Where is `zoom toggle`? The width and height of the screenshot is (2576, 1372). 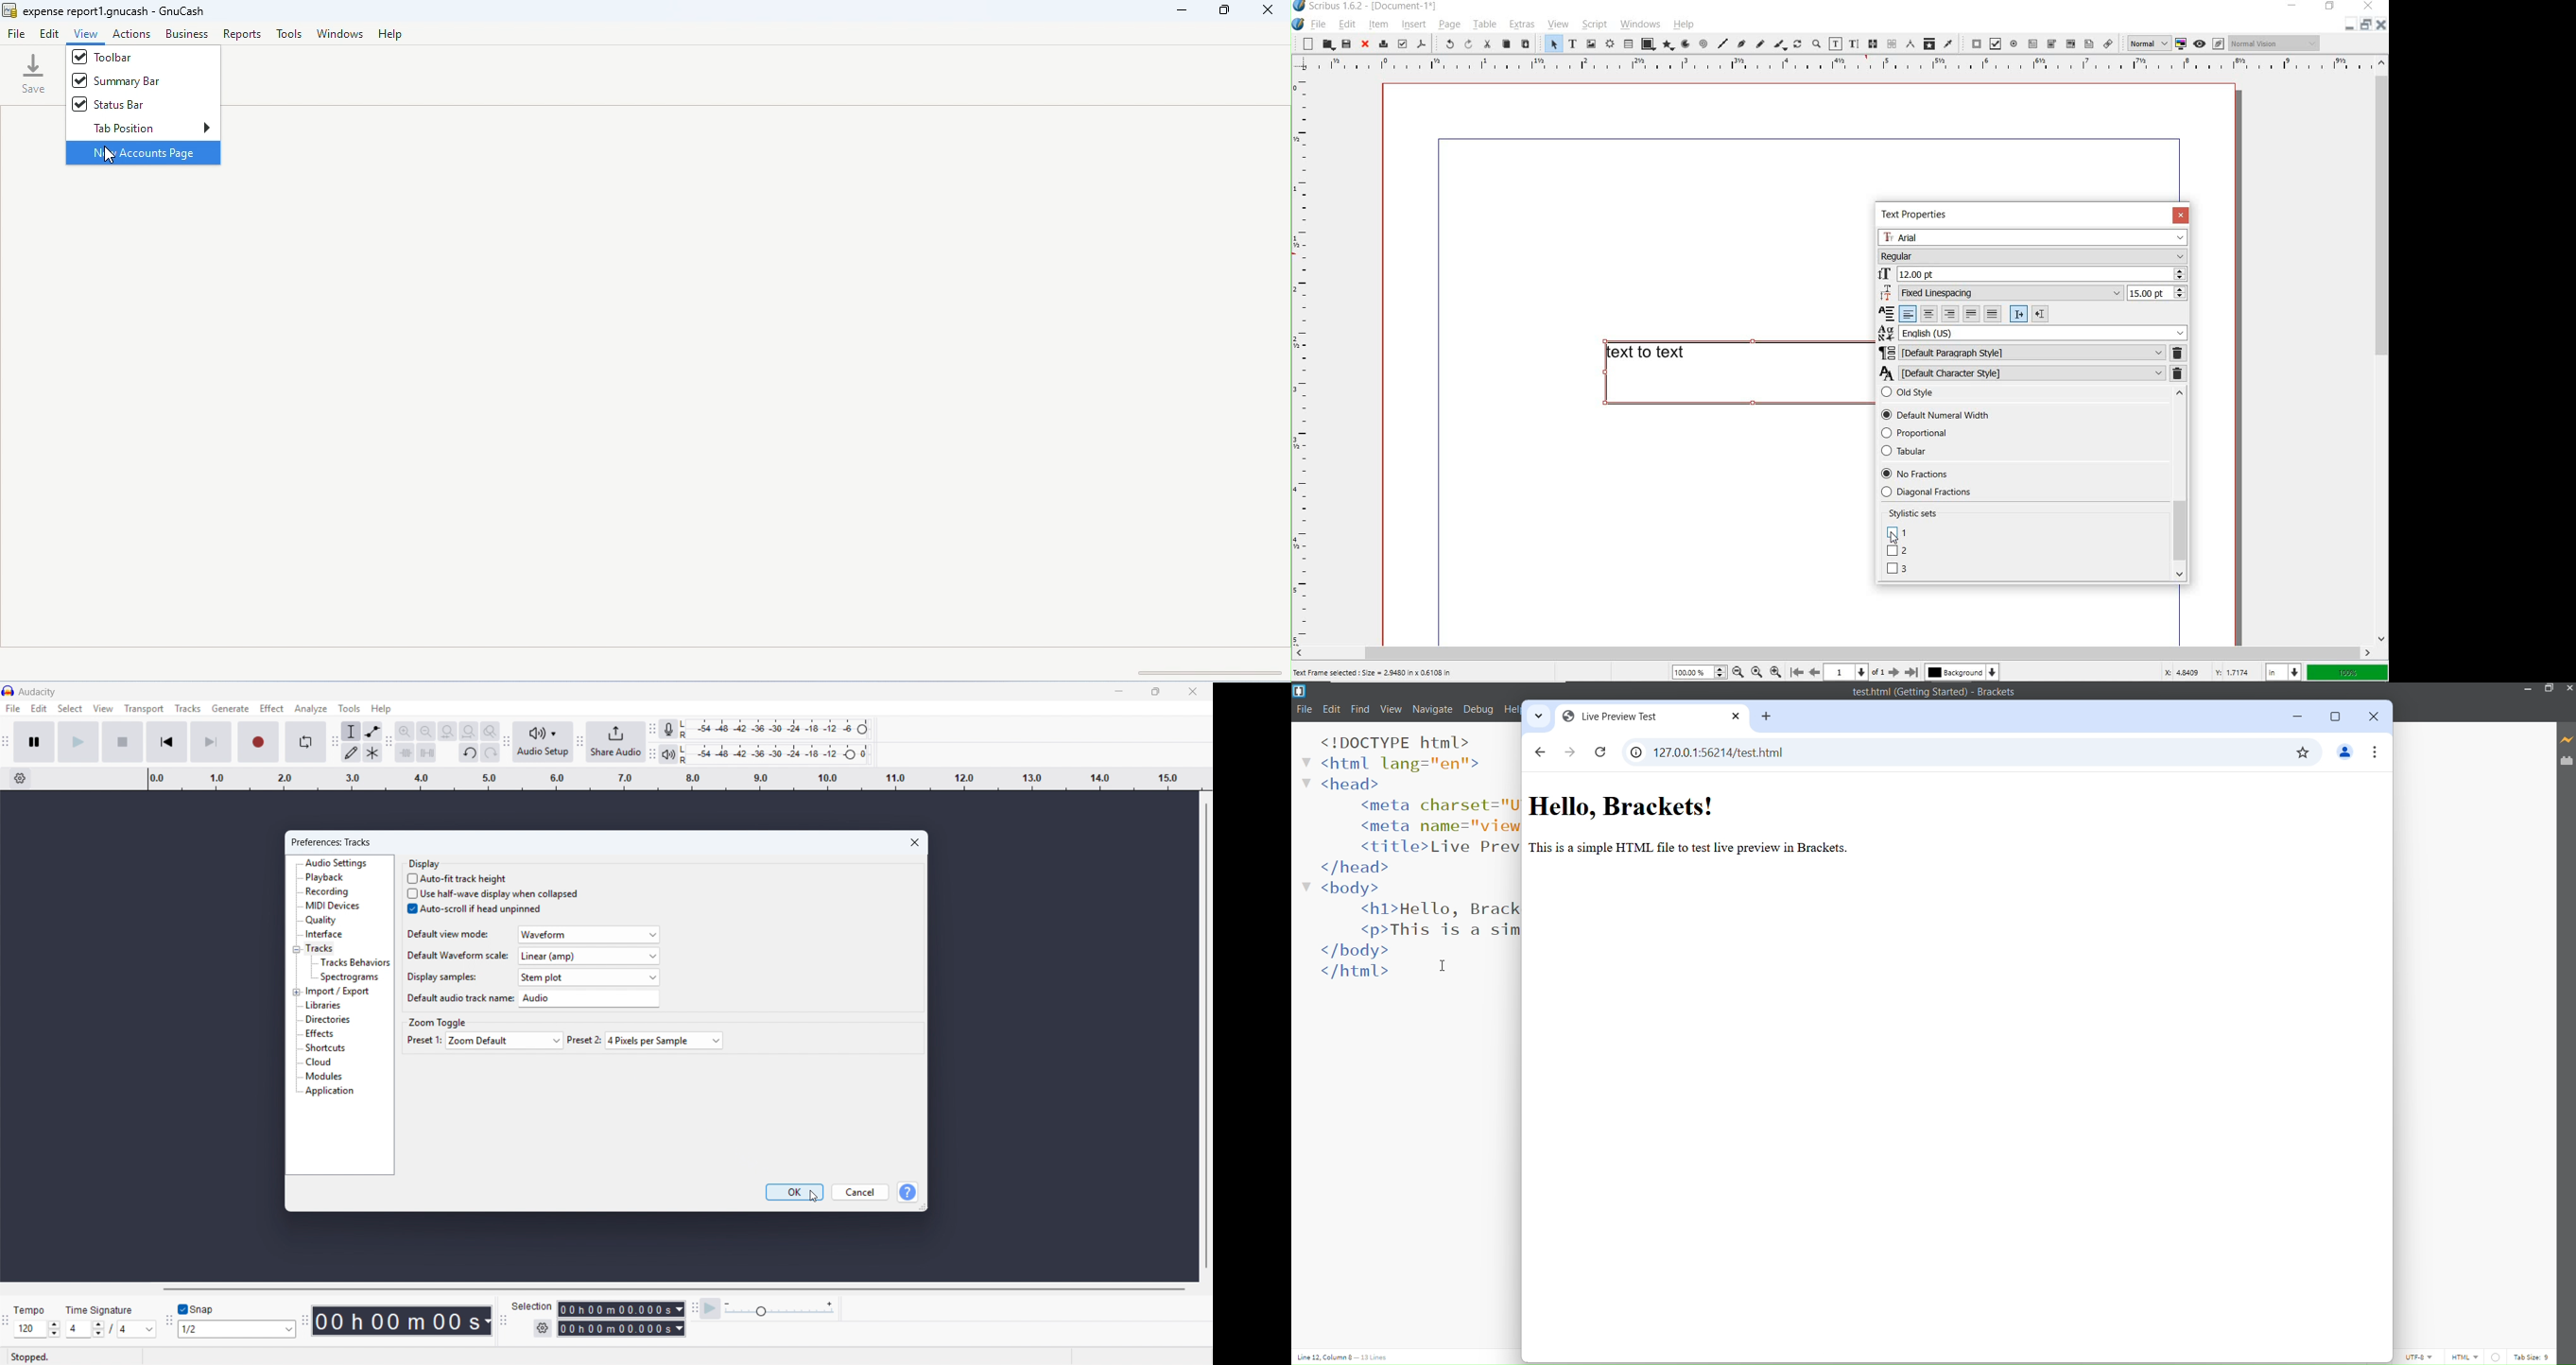
zoom toggle is located at coordinates (437, 1022).